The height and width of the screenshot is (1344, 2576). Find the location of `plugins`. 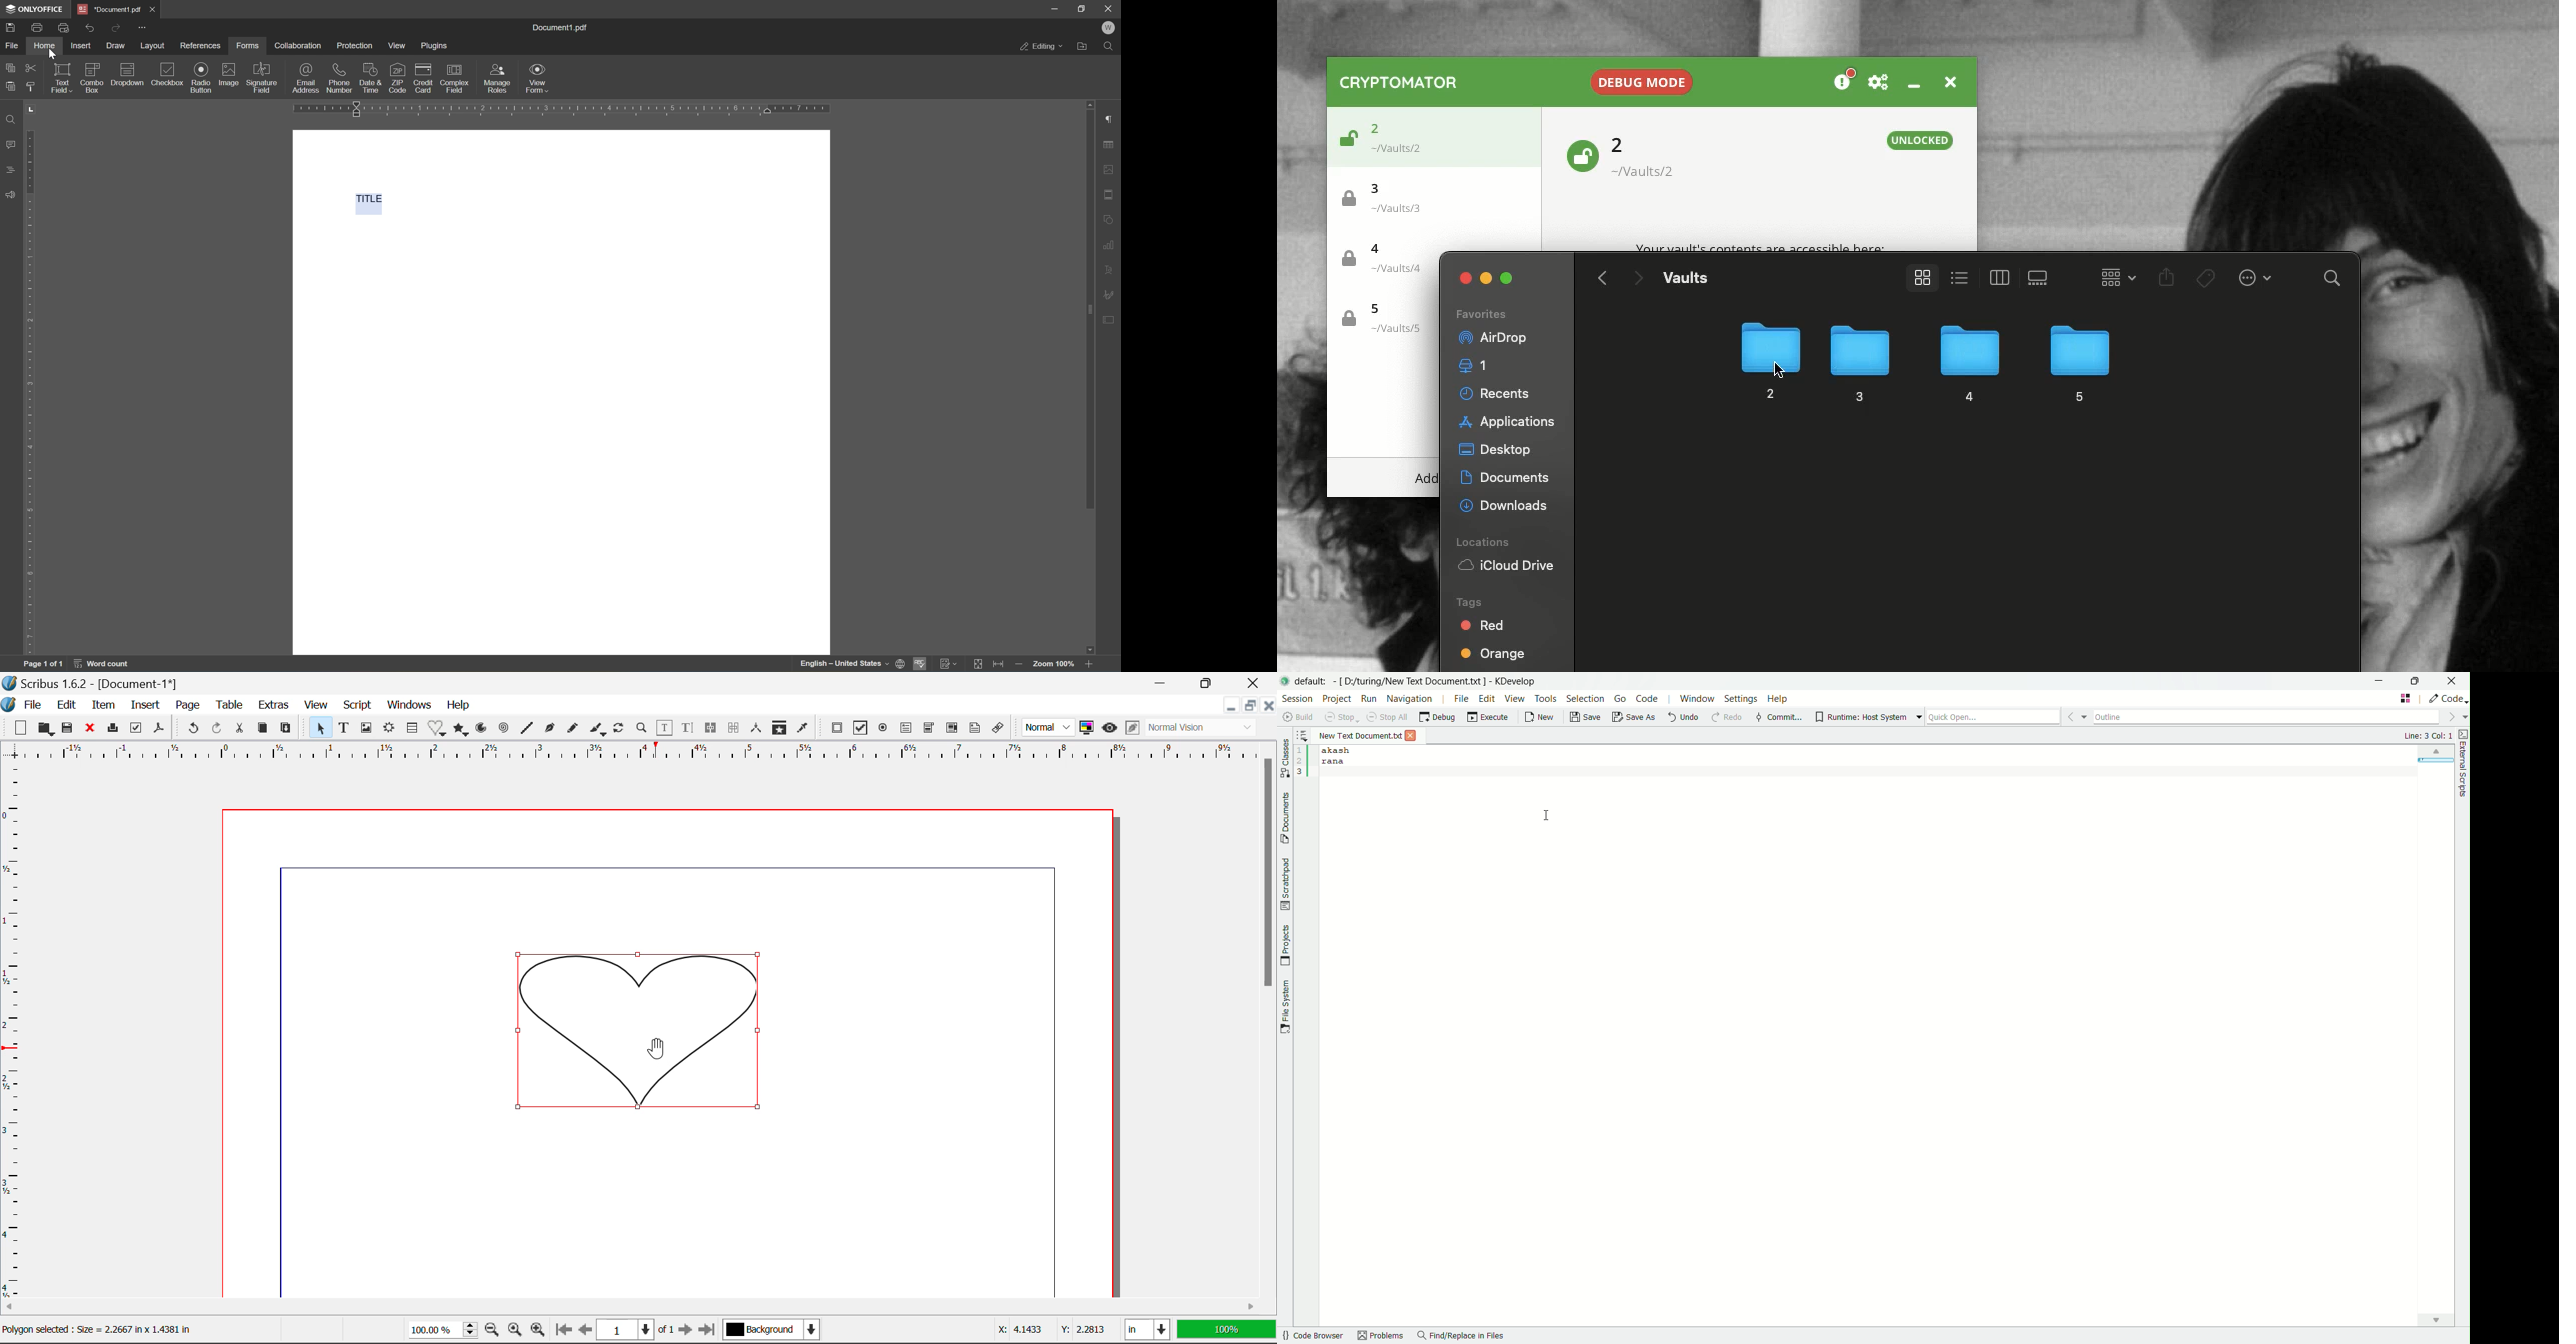

plugins is located at coordinates (435, 46).